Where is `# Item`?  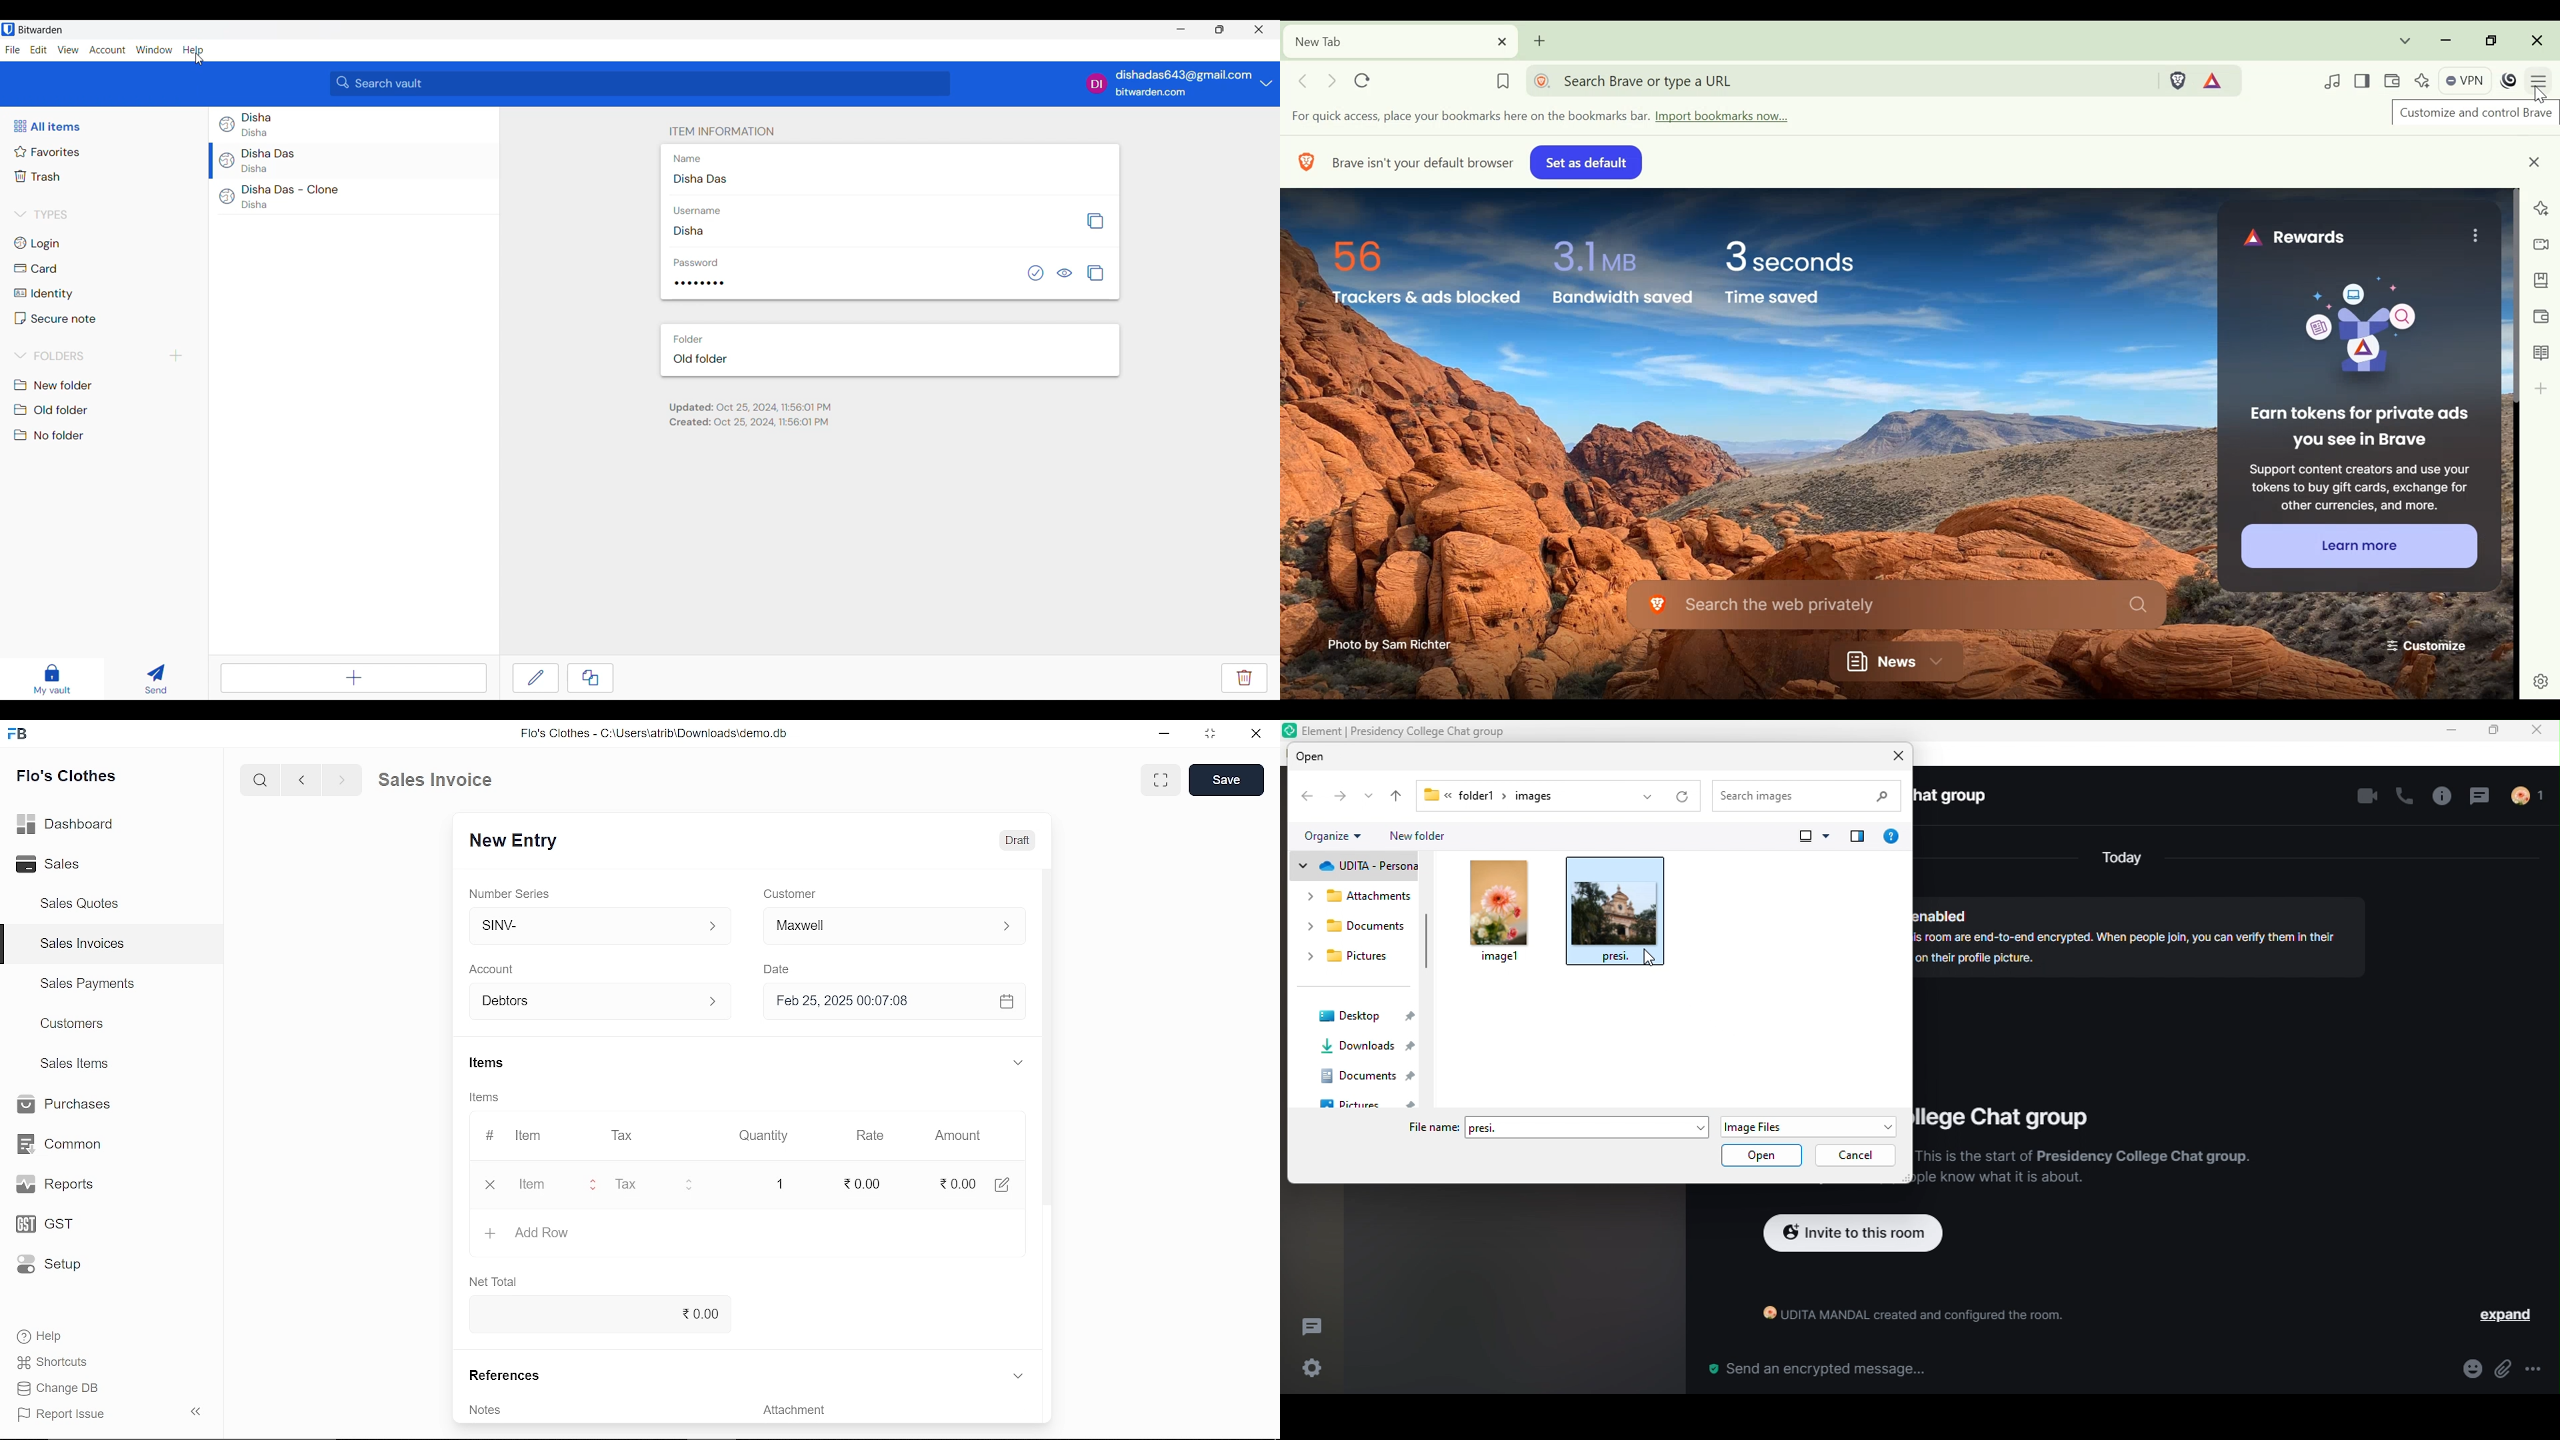
# Item is located at coordinates (513, 1137).